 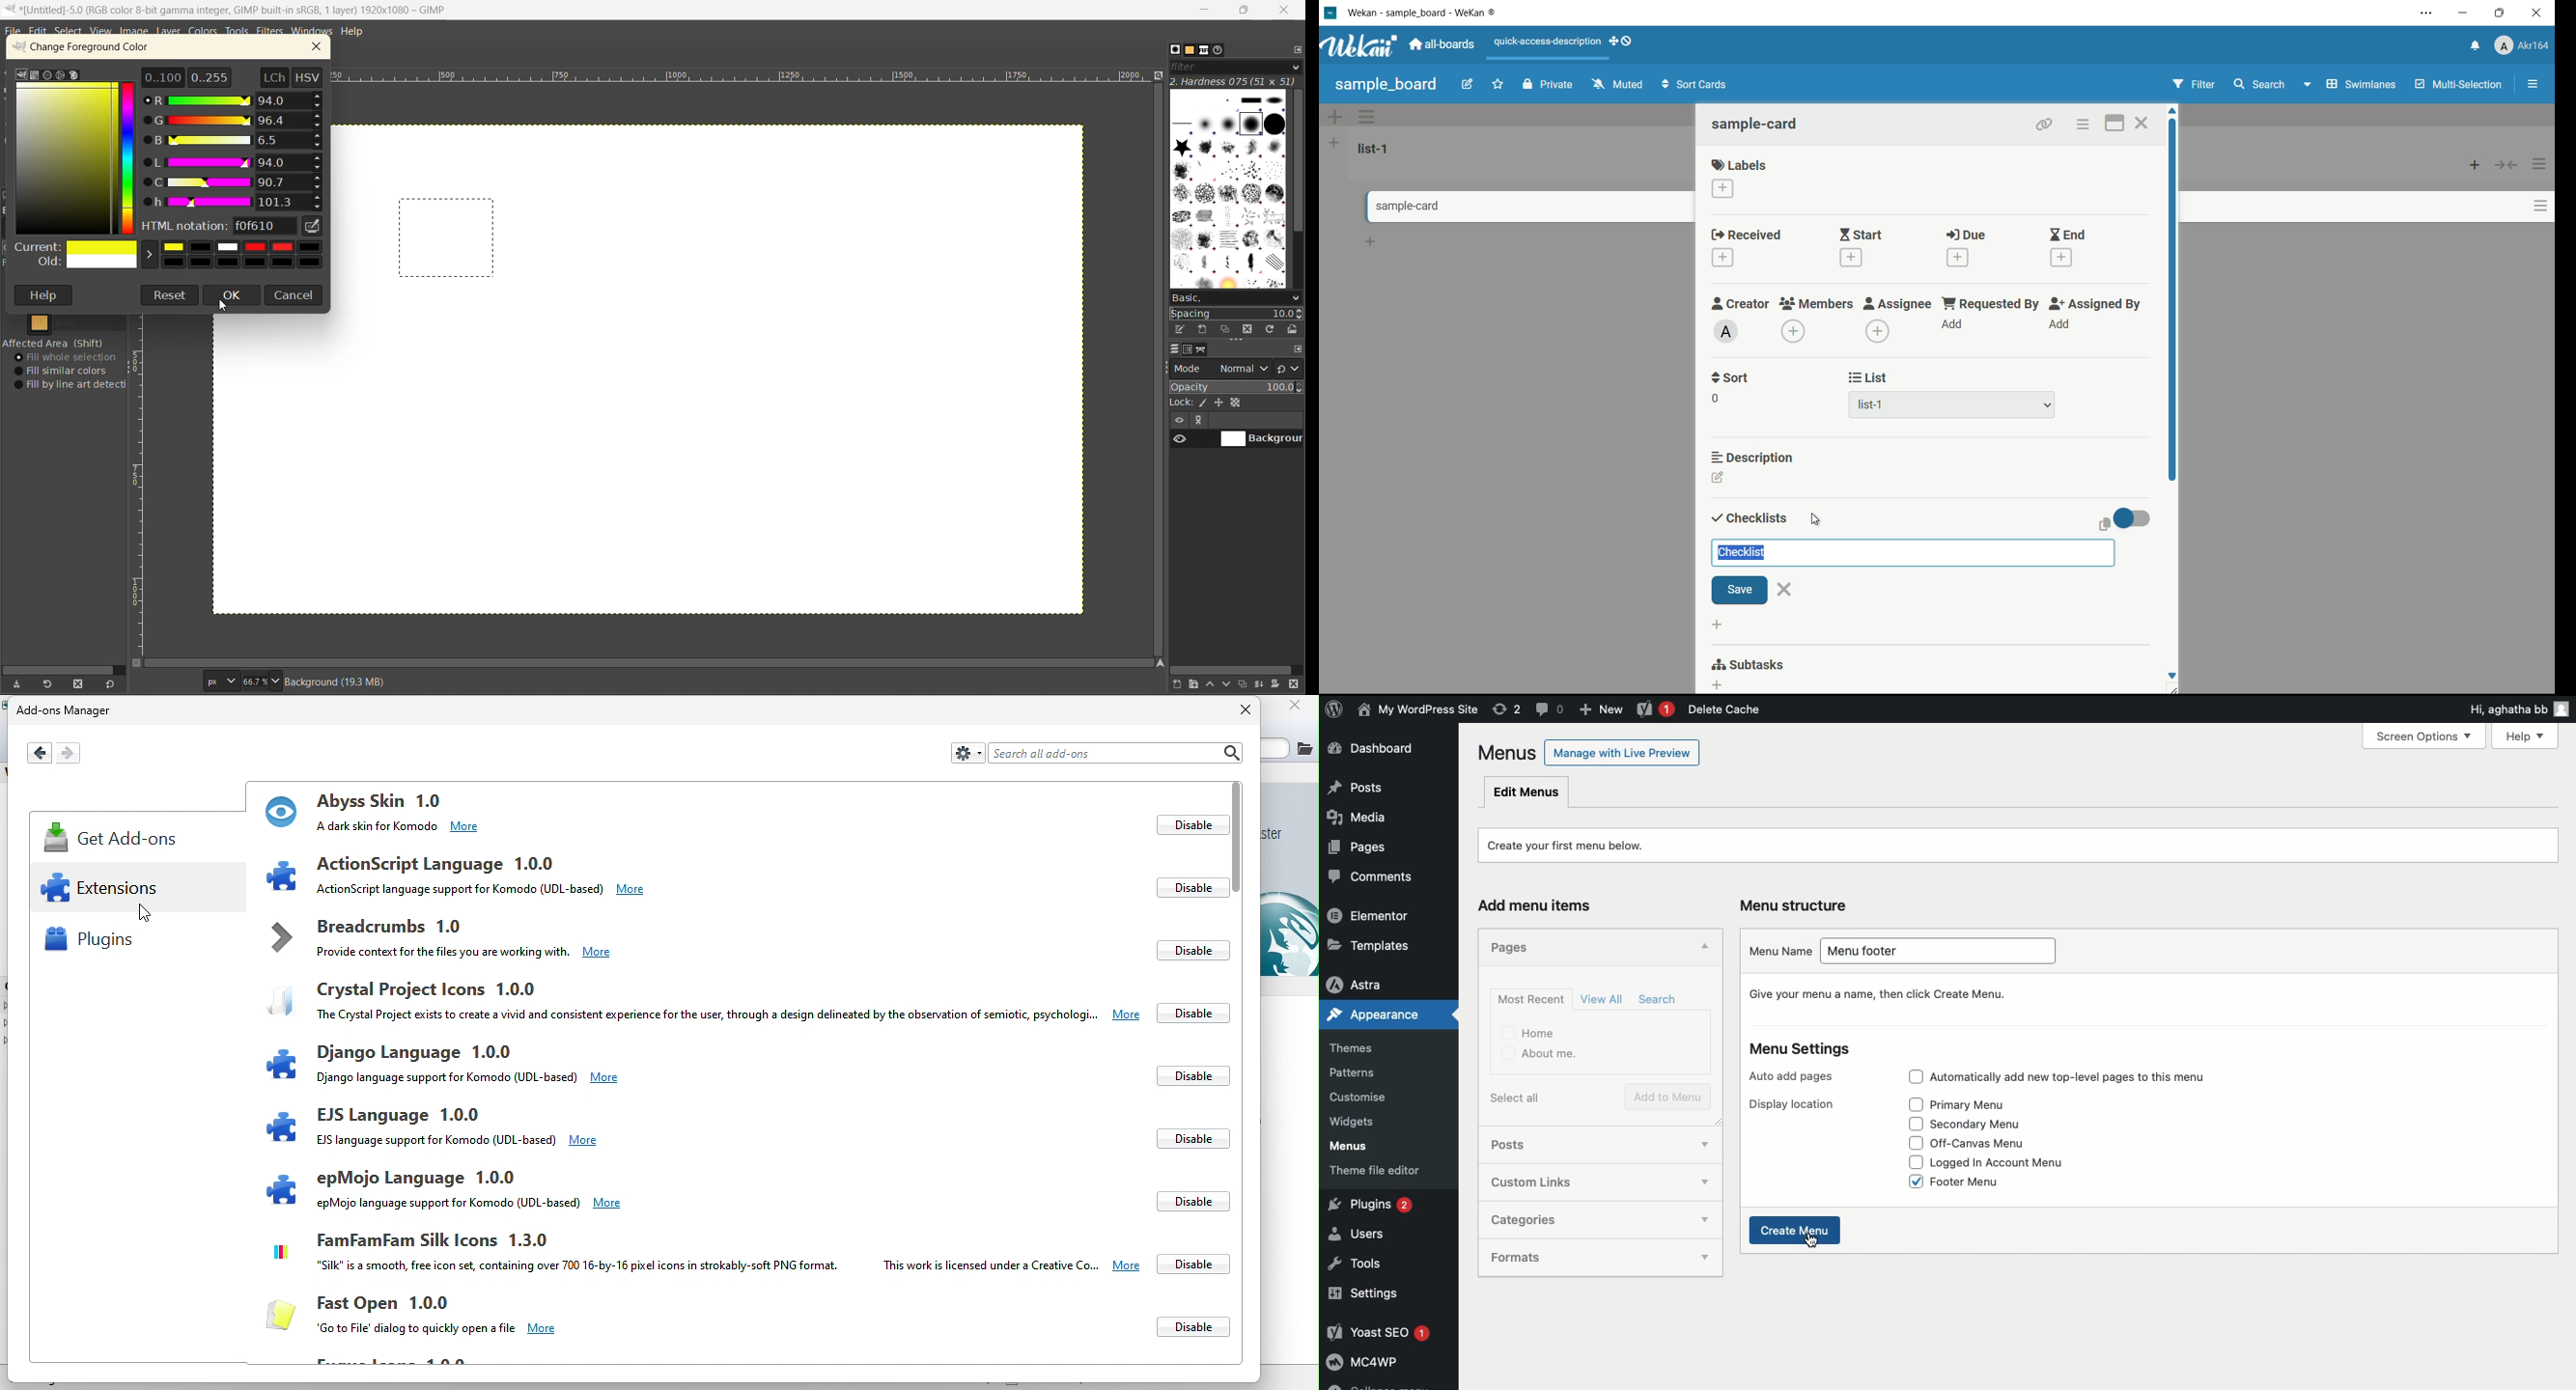 I want to click on Menus, so click(x=1504, y=753).